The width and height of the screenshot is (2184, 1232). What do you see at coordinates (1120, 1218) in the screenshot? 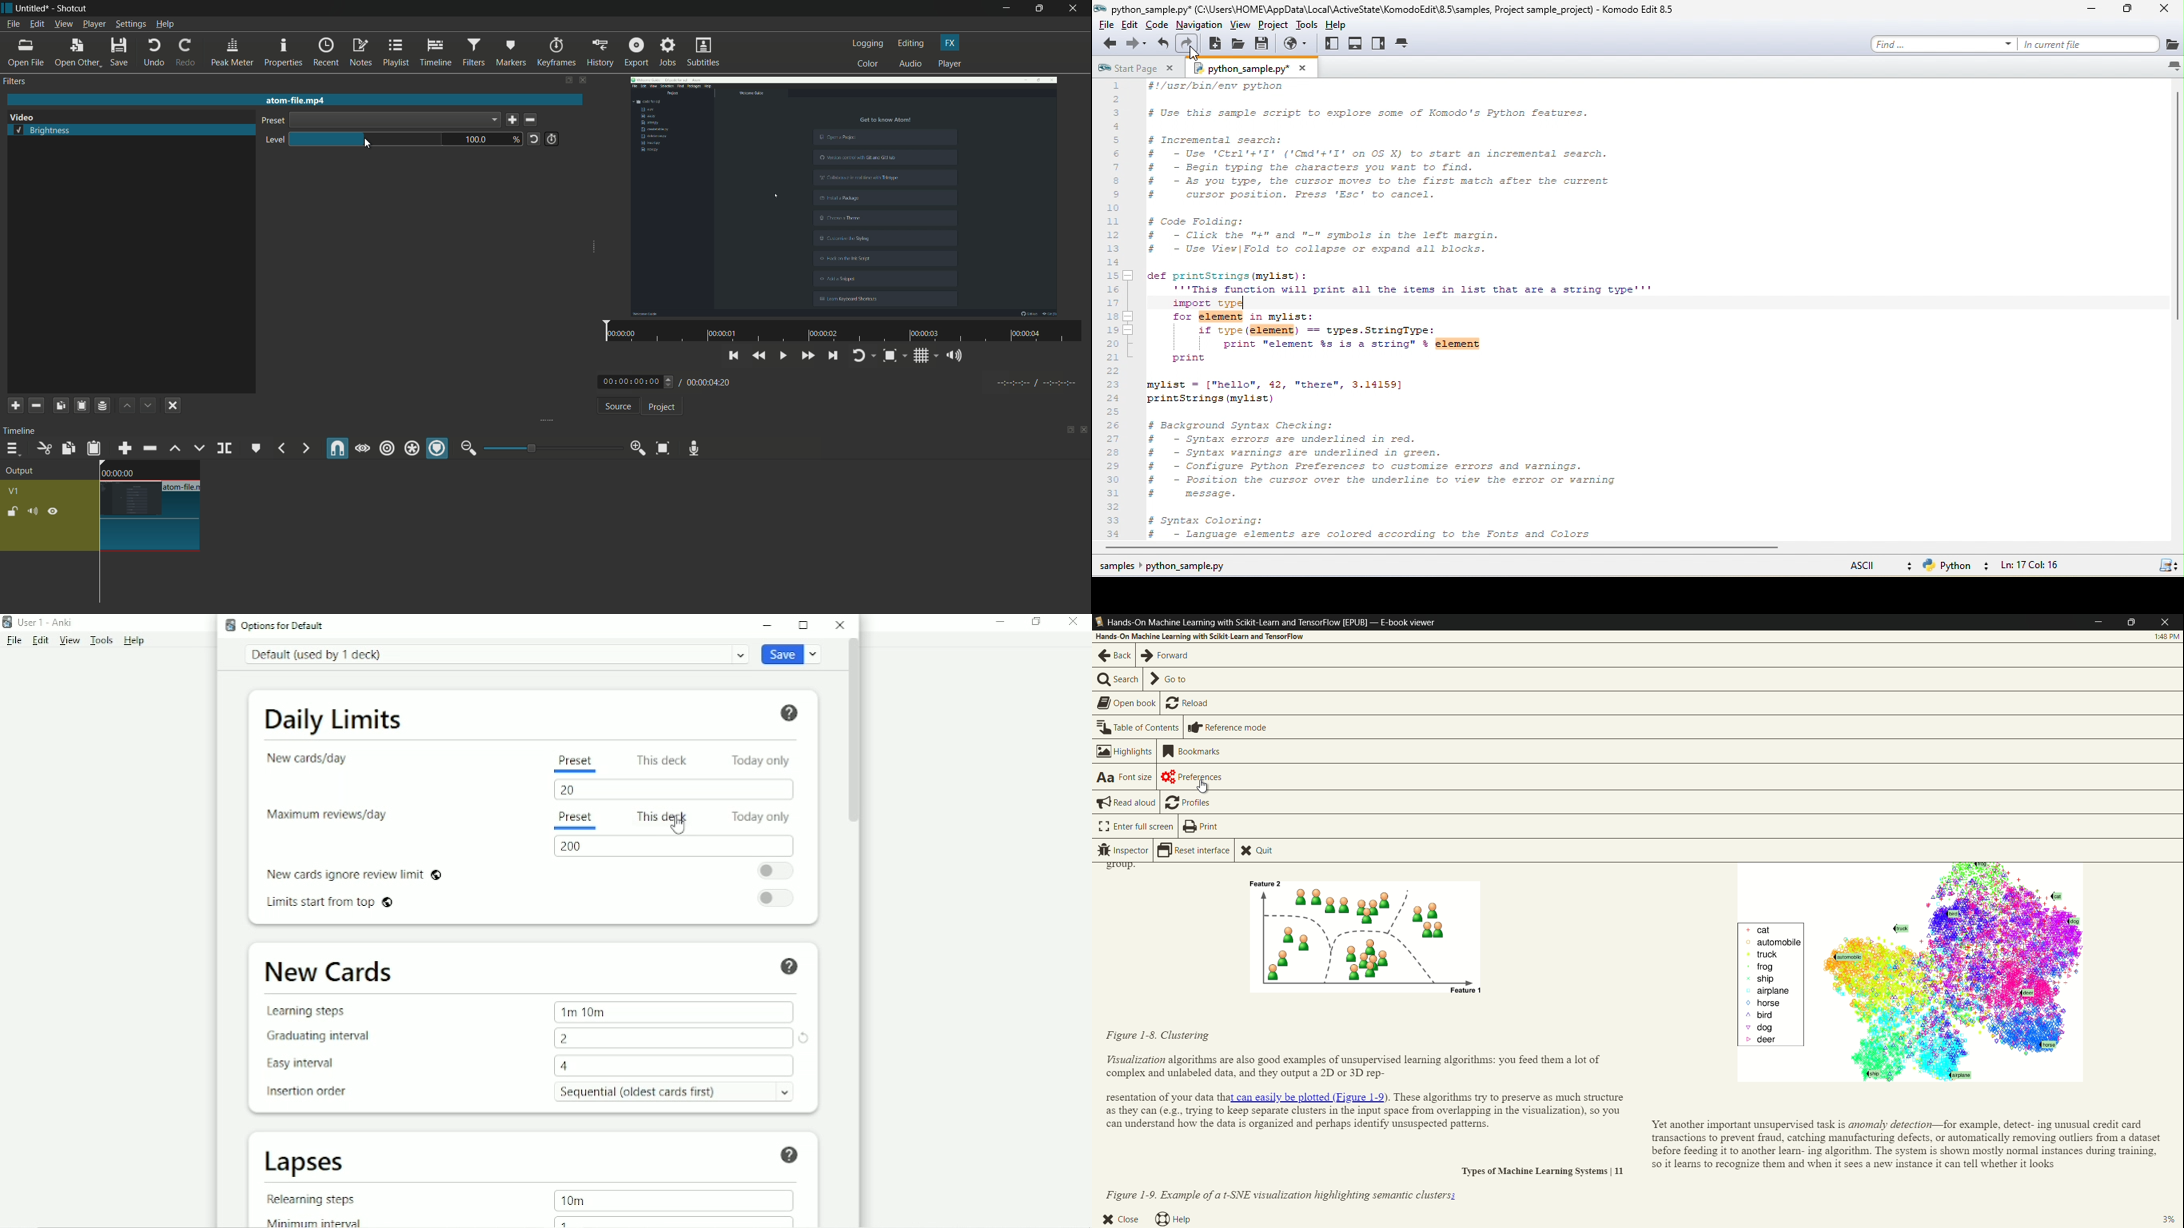
I see `close` at bounding box center [1120, 1218].